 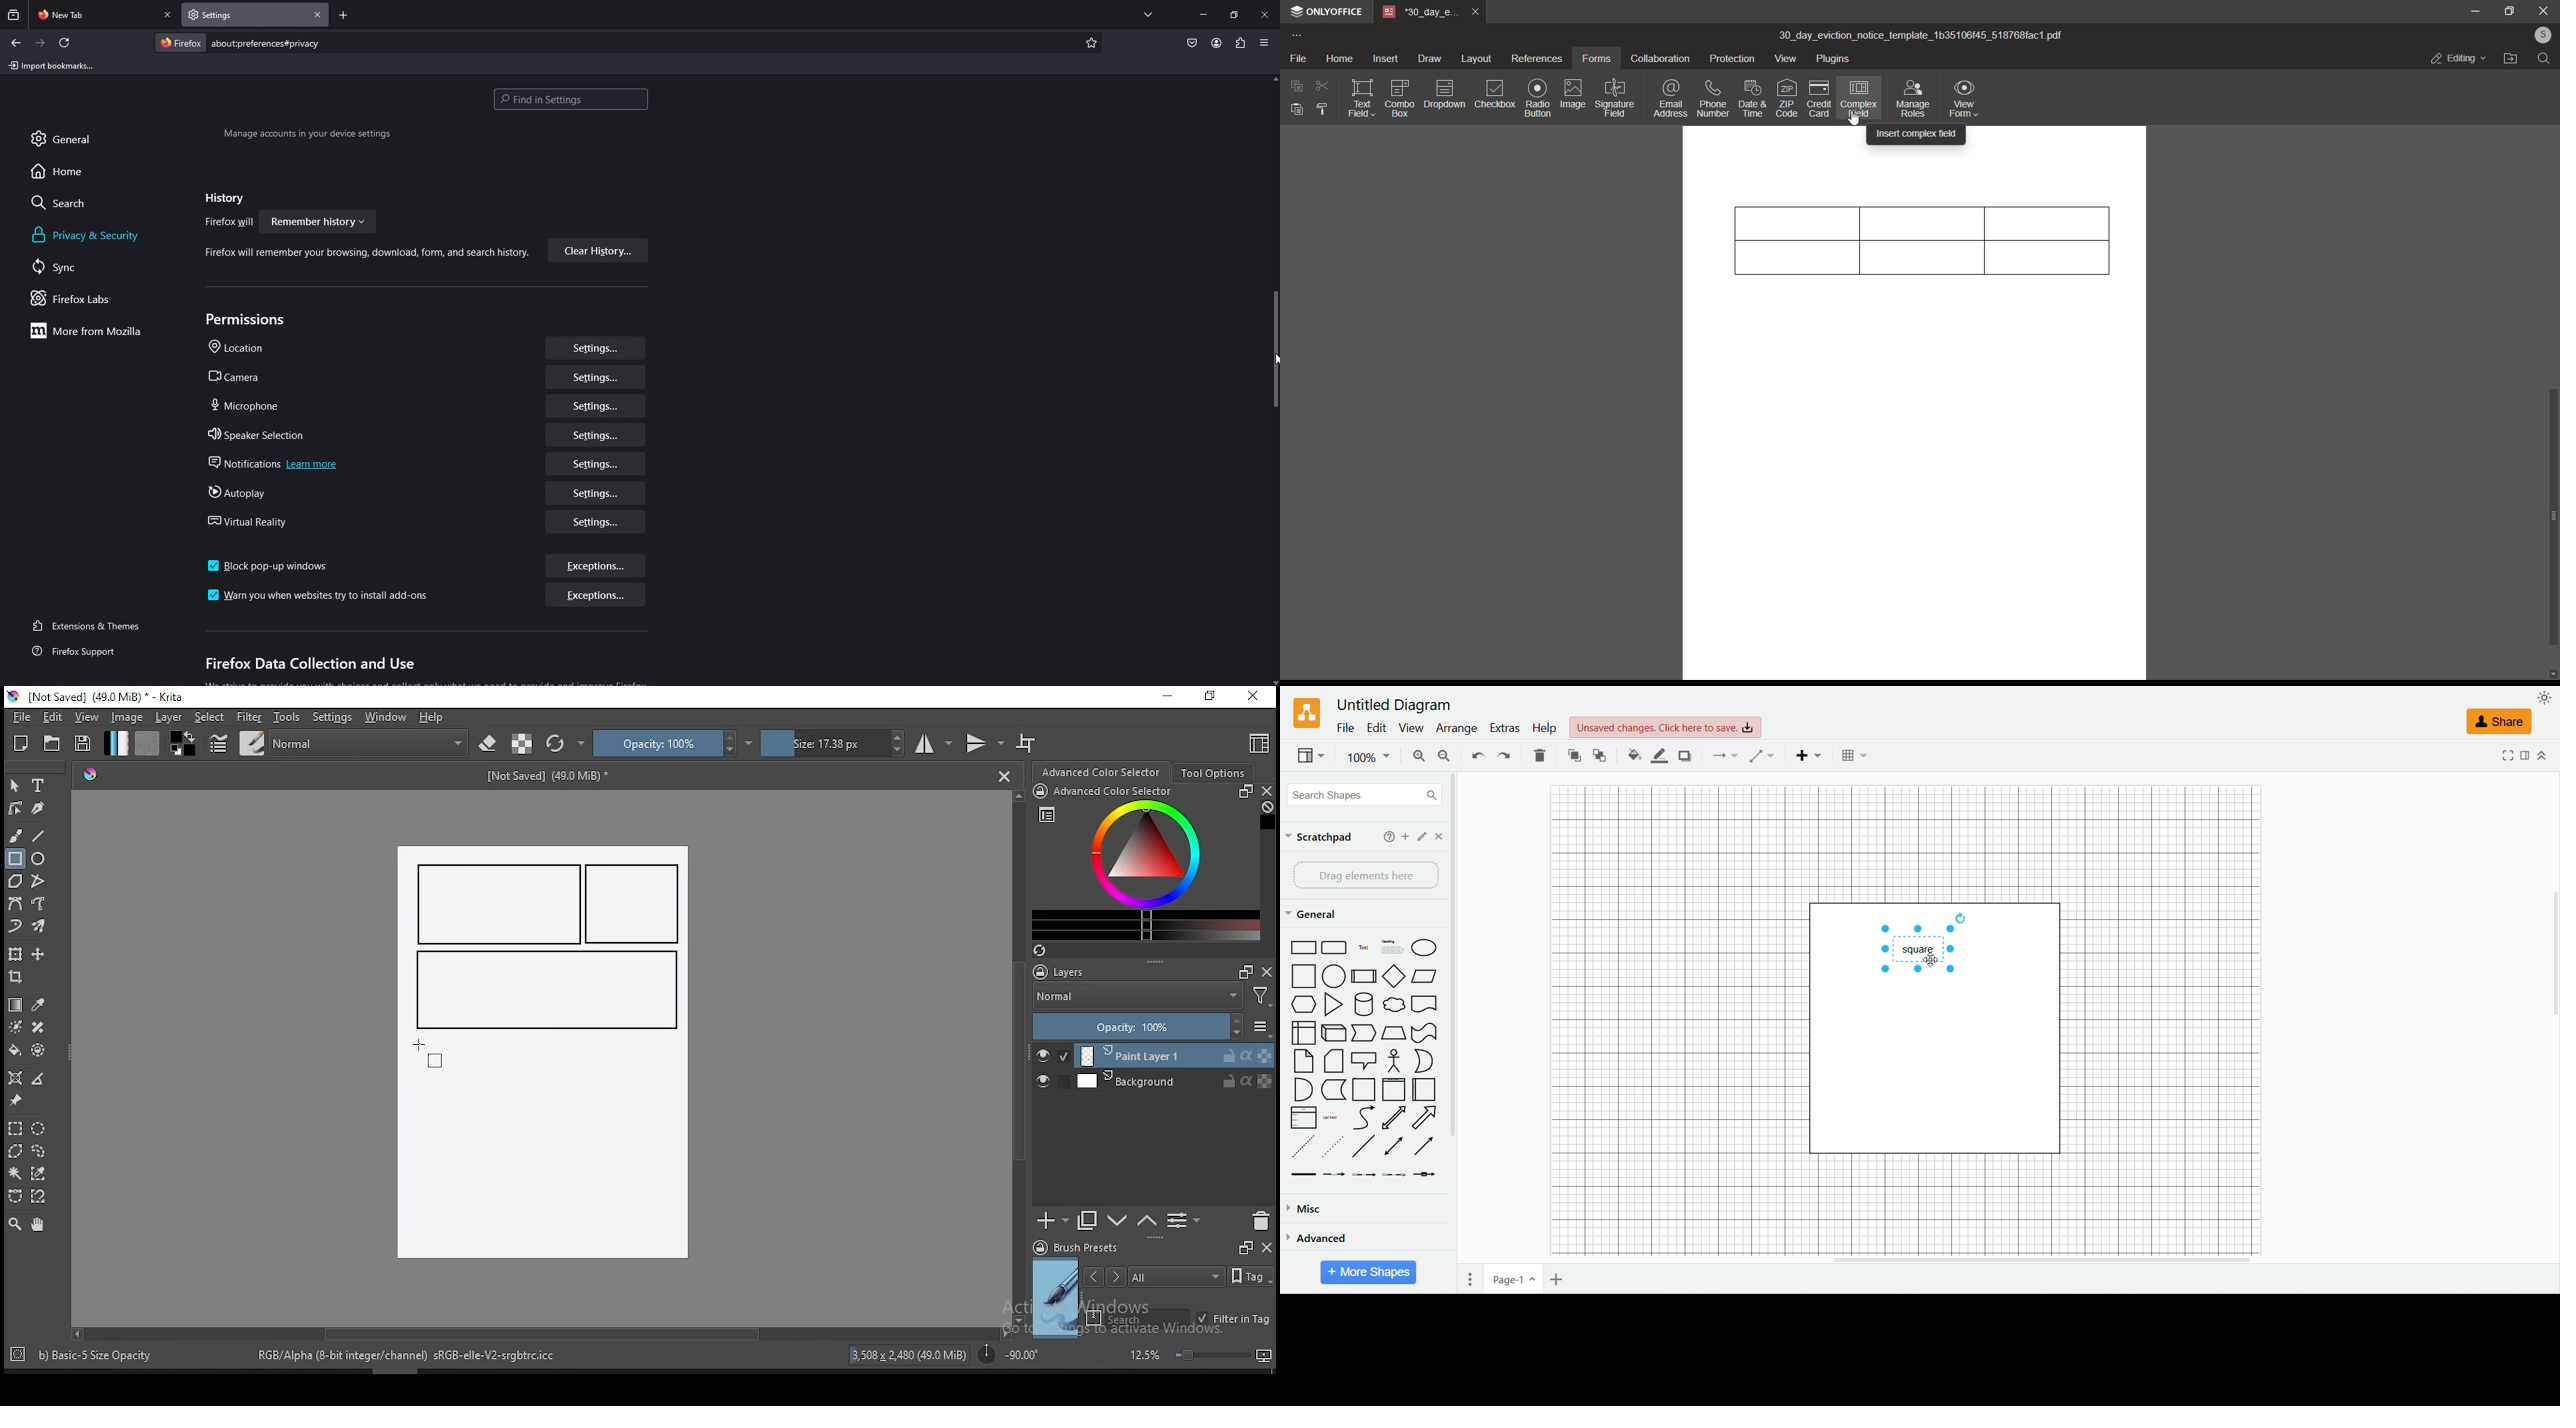 What do you see at coordinates (15, 1050) in the screenshot?
I see `paint bucket tool` at bounding box center [15, 1050].